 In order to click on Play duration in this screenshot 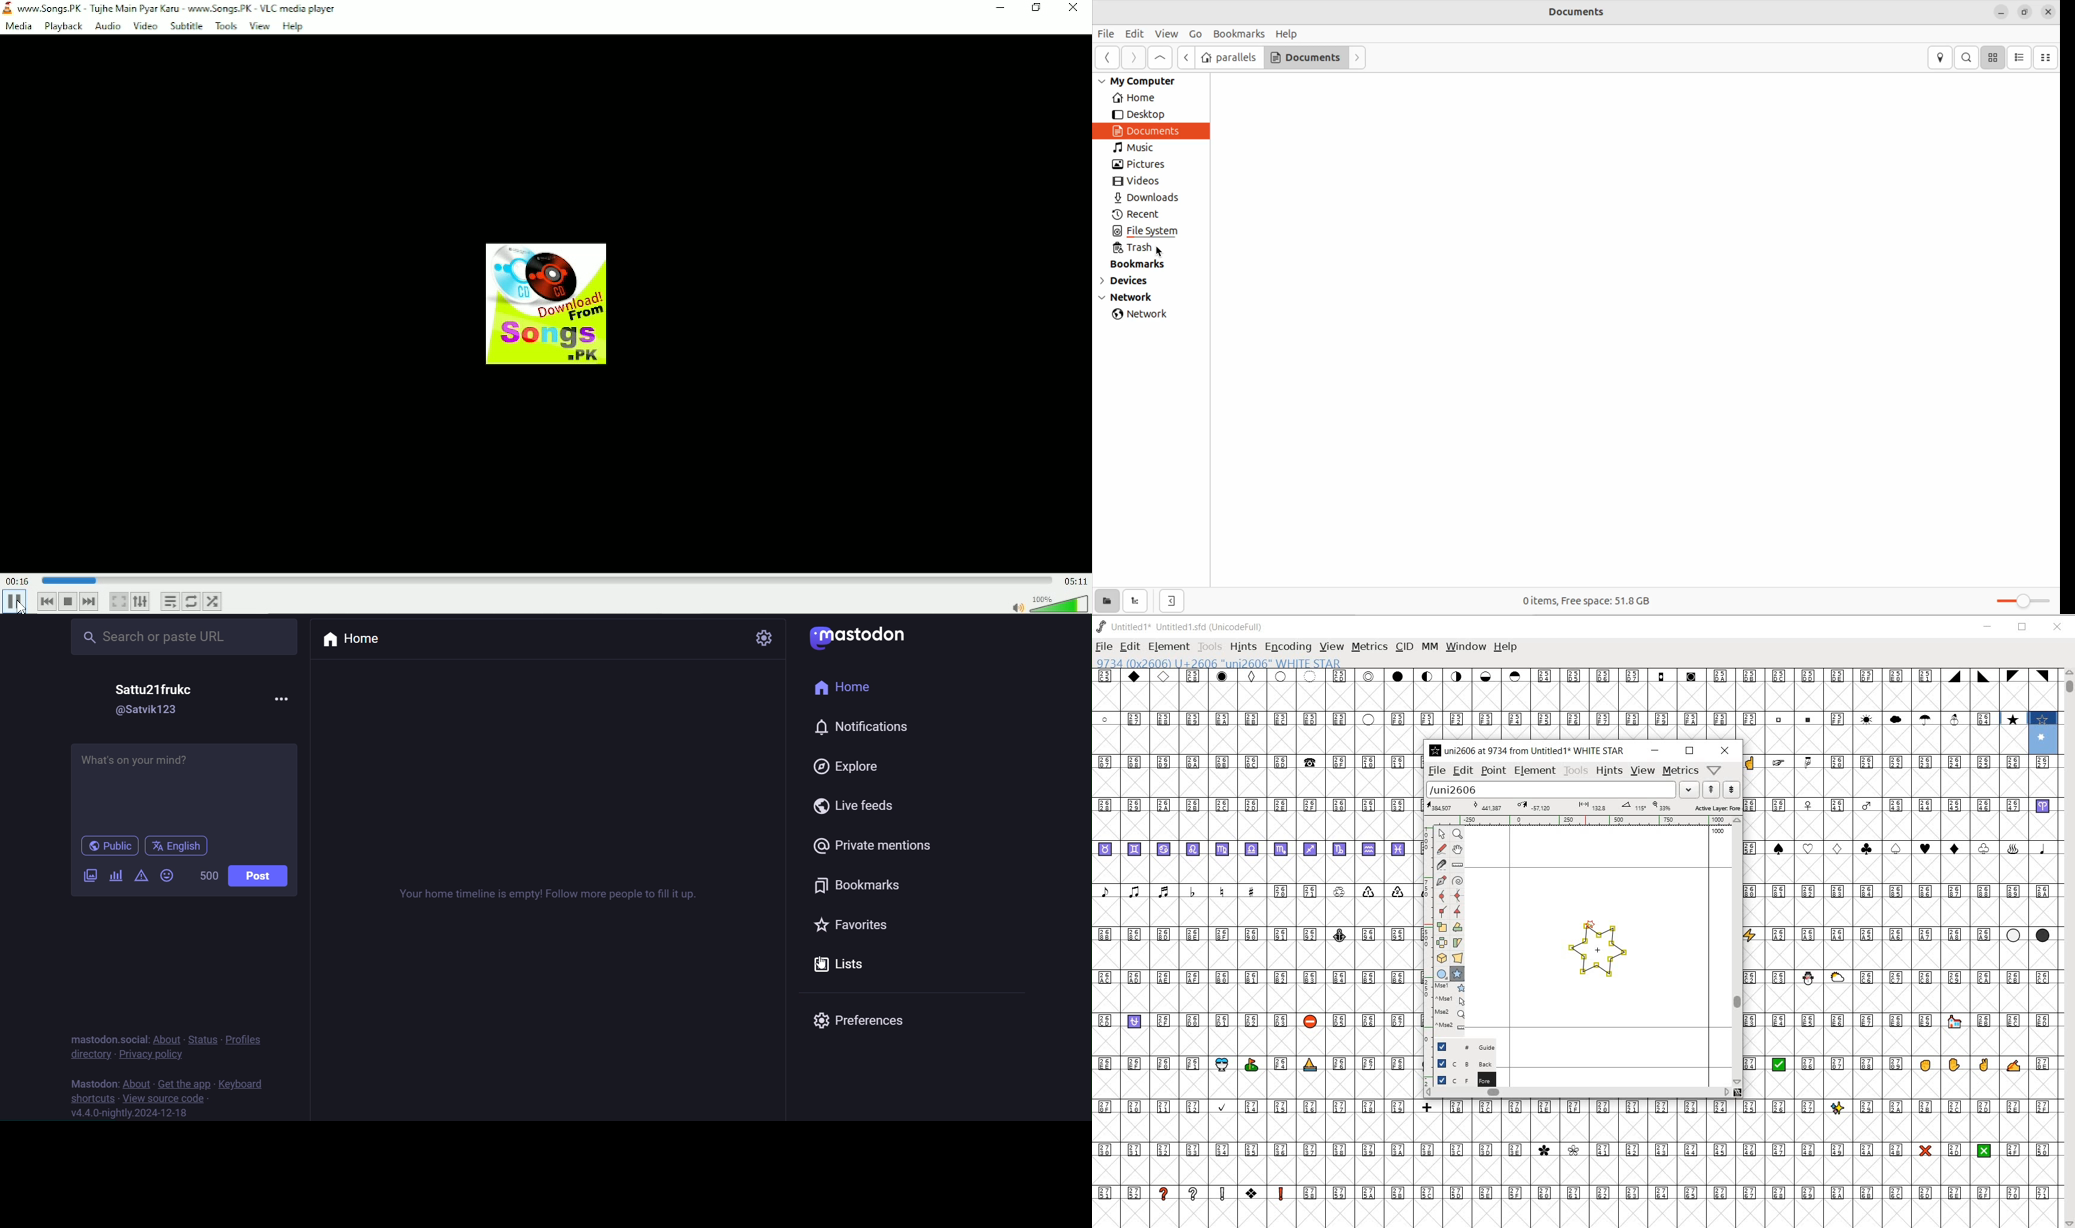, I will do `click(546, 582)`.